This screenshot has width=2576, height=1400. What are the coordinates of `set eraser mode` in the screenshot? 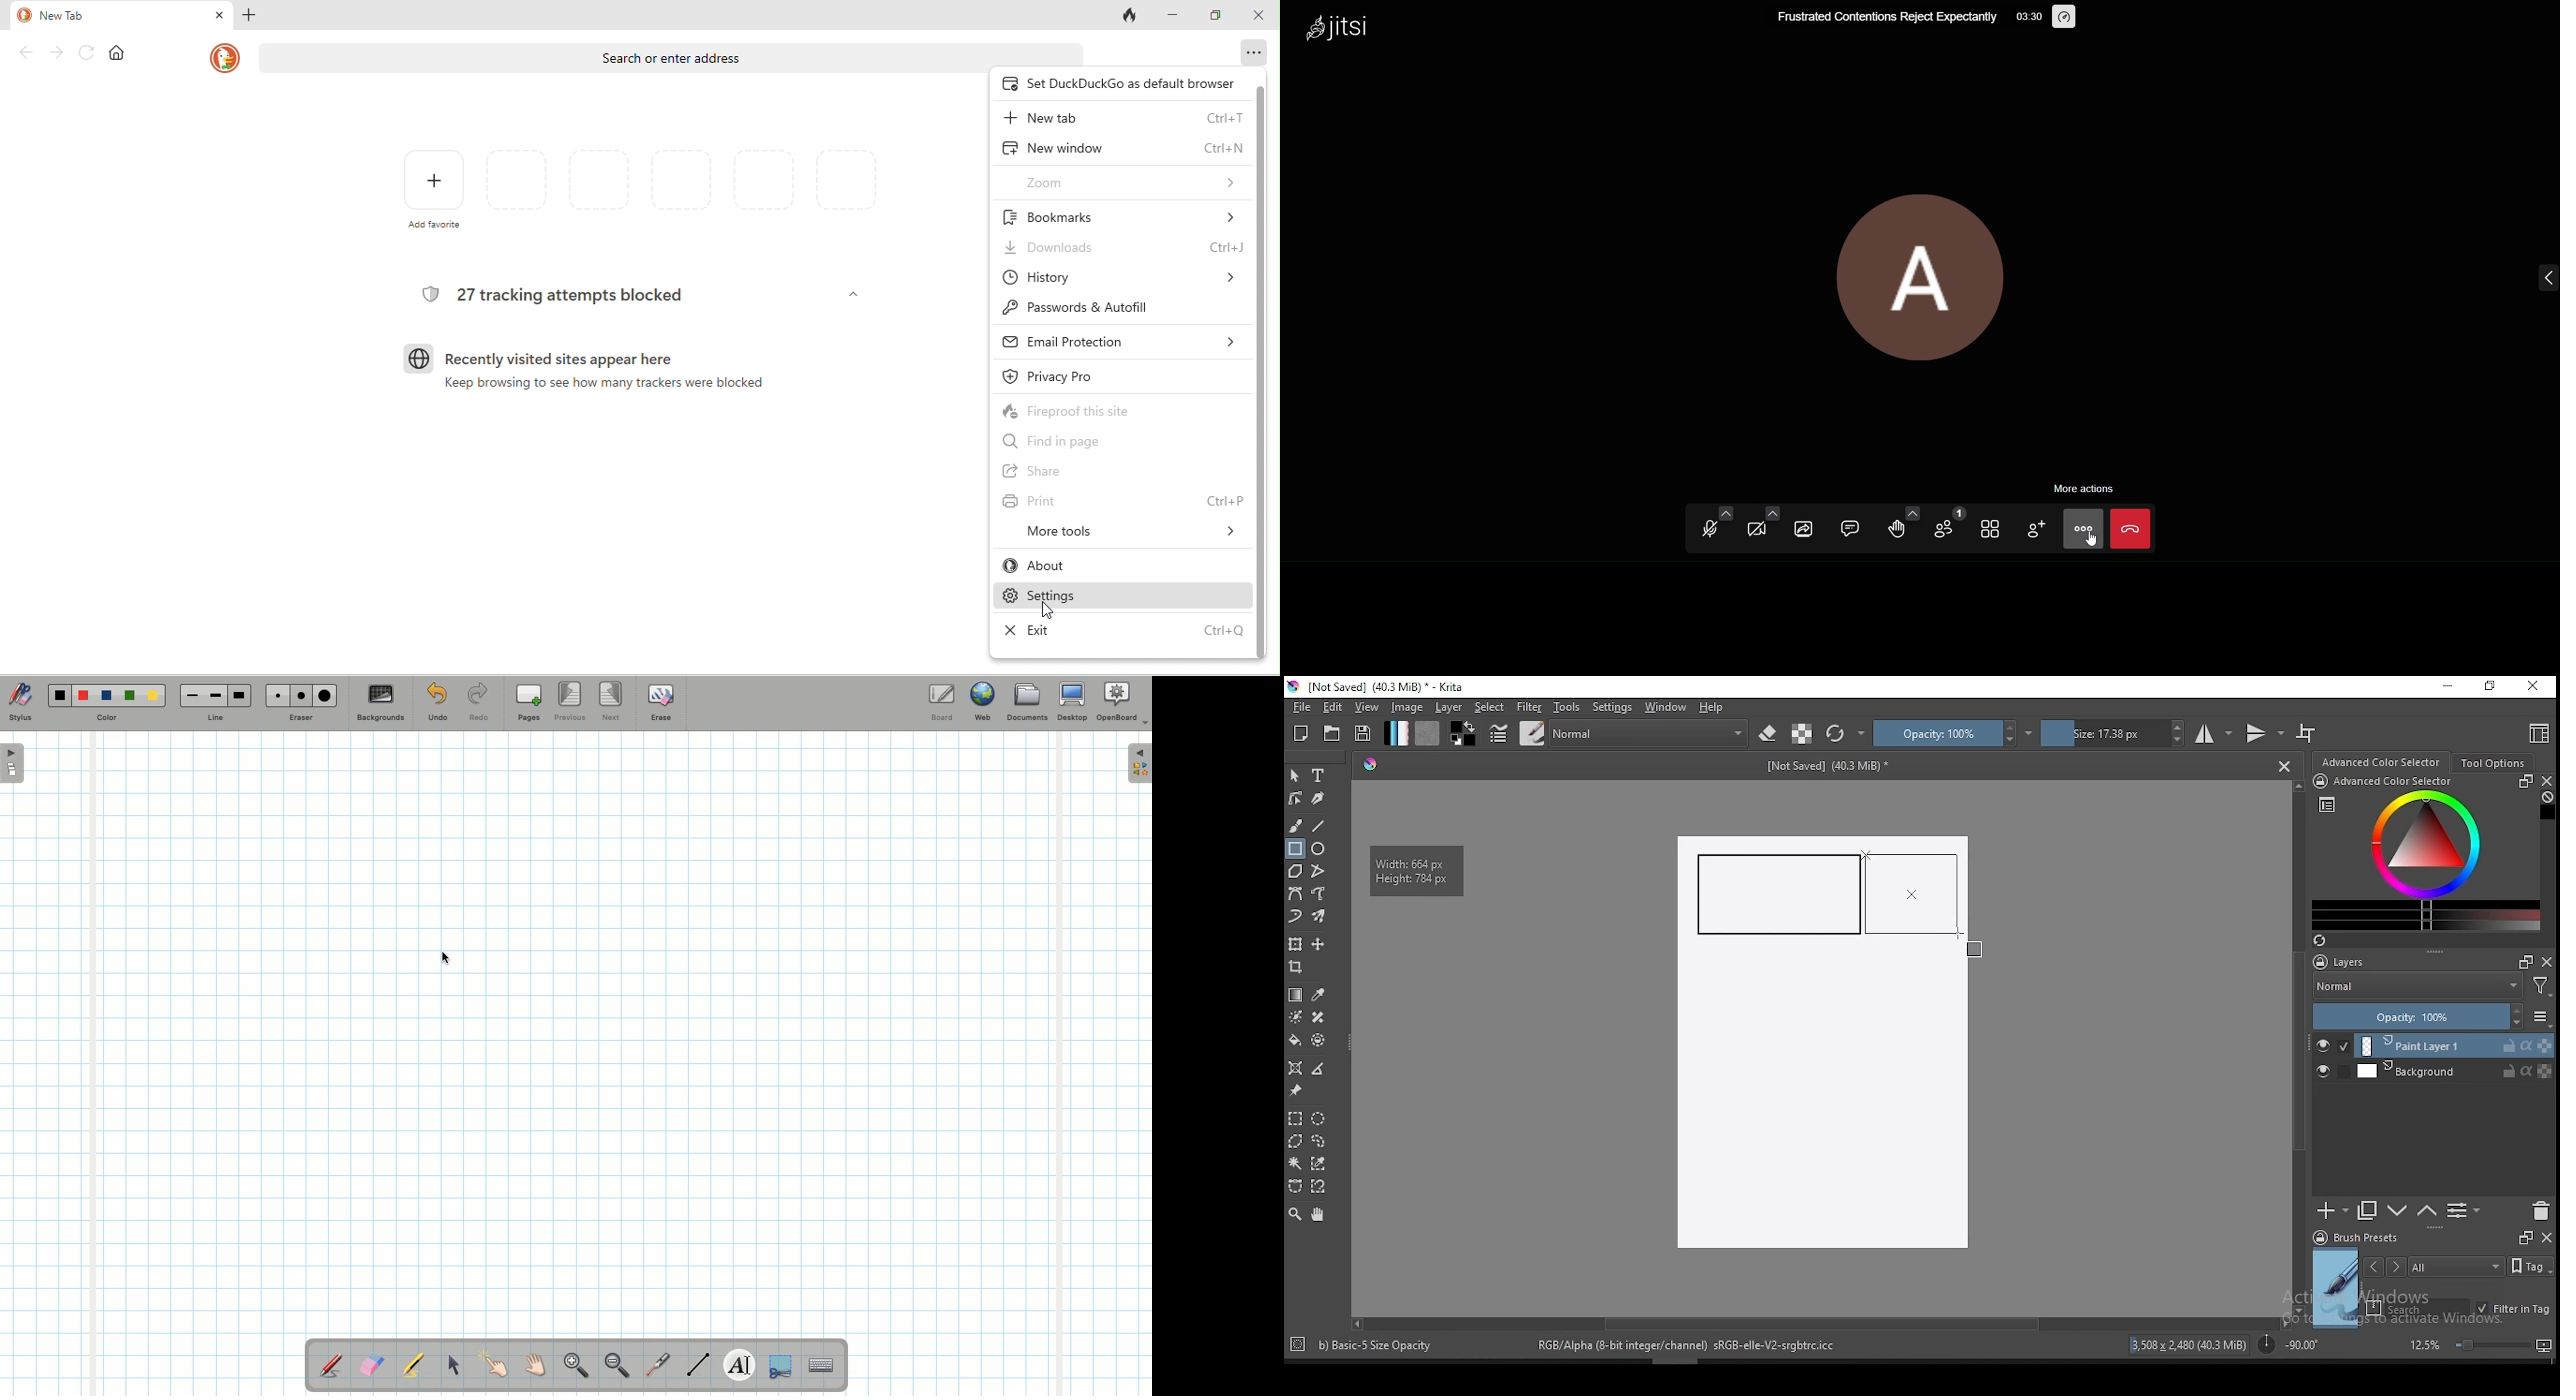 It's located at (1770, 734).